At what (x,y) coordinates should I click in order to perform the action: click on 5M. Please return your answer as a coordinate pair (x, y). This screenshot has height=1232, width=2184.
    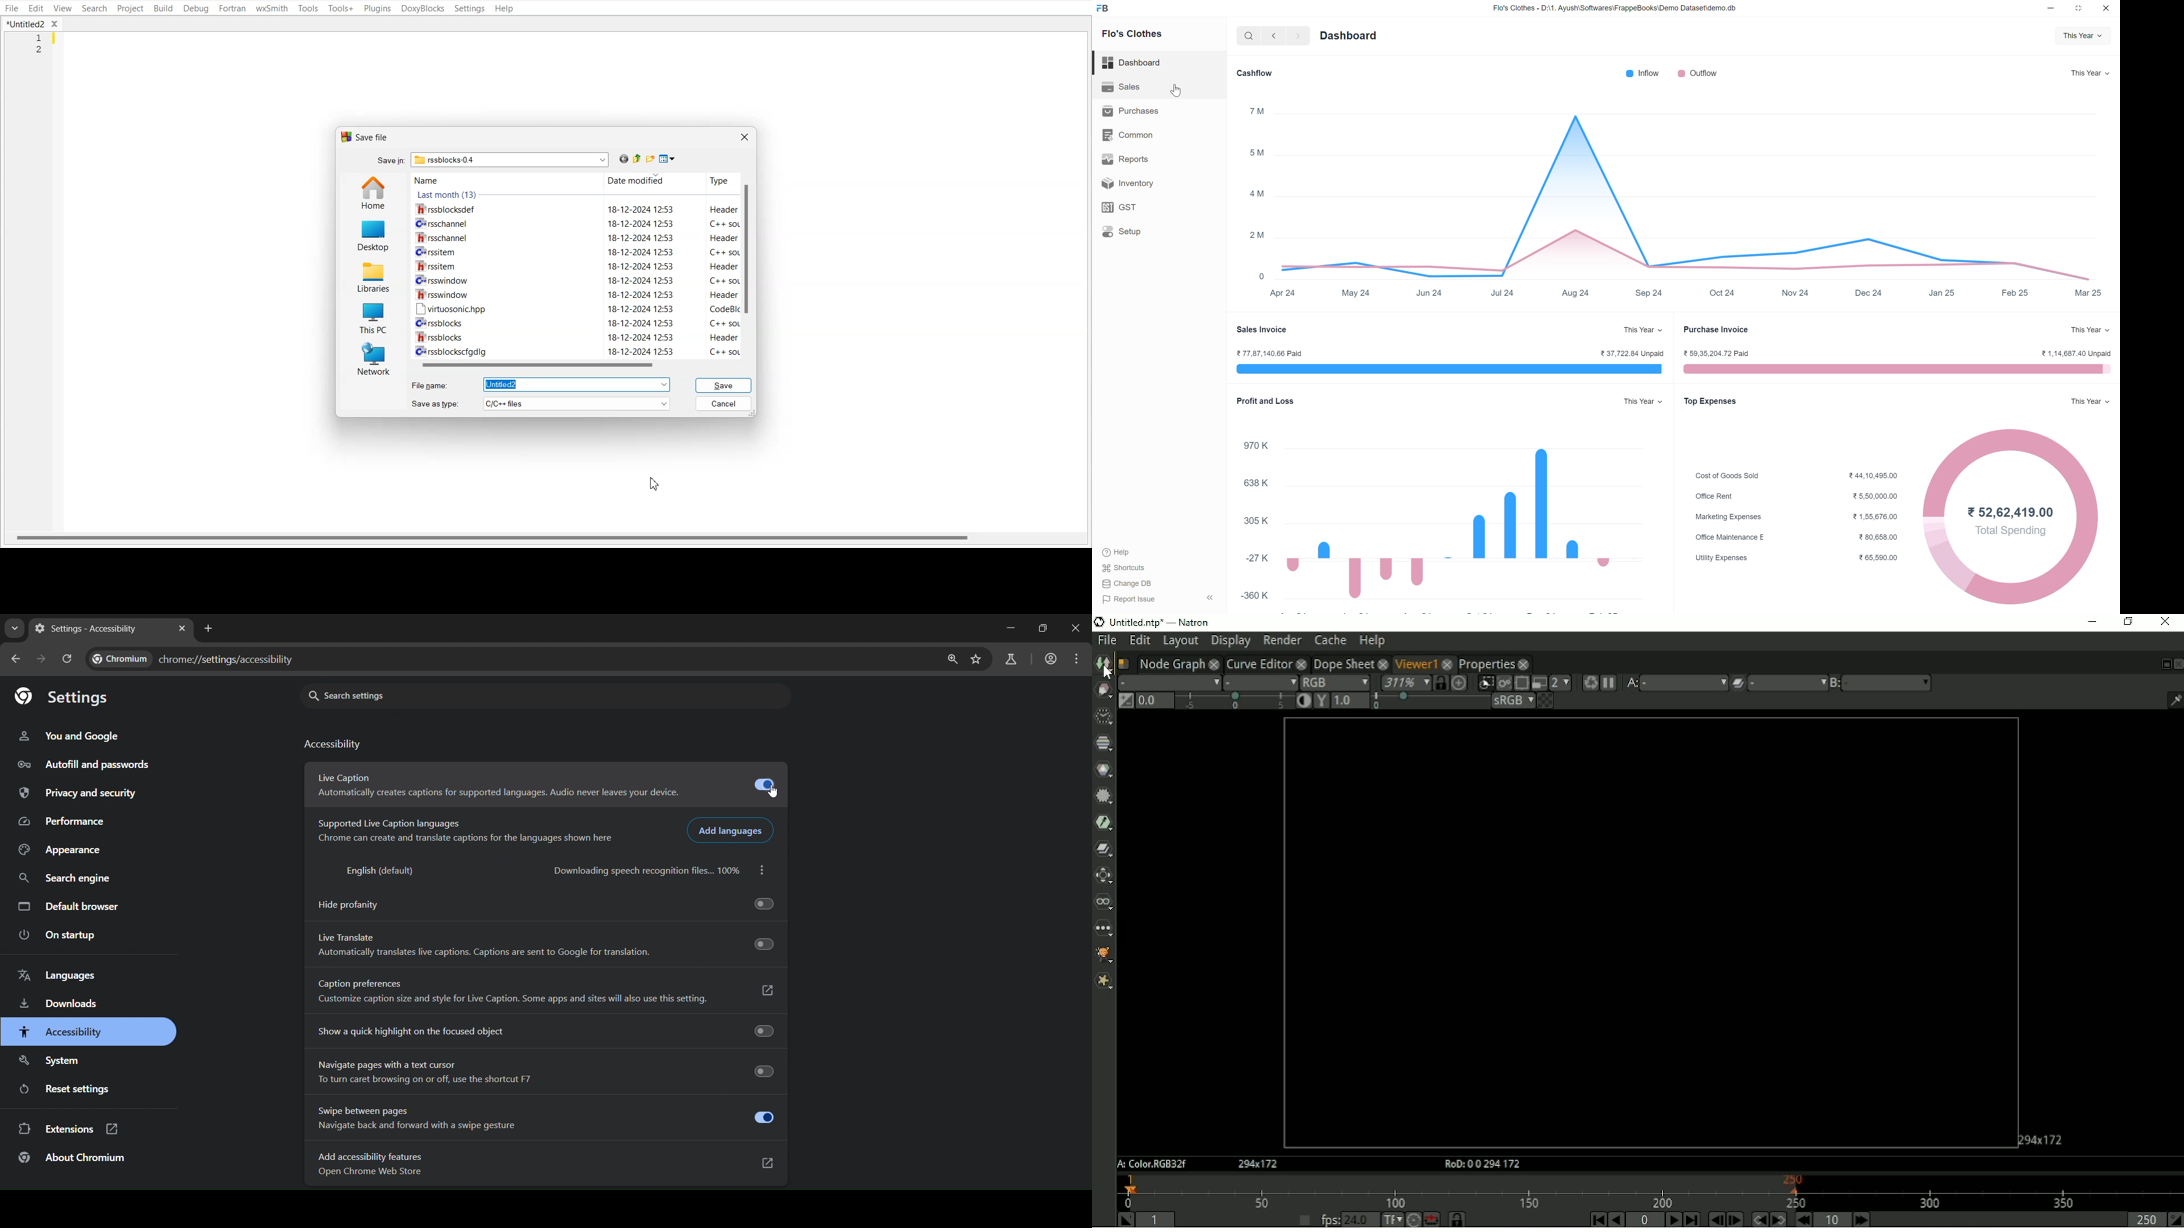
    Looking at the image, I should click on (1253, 152).